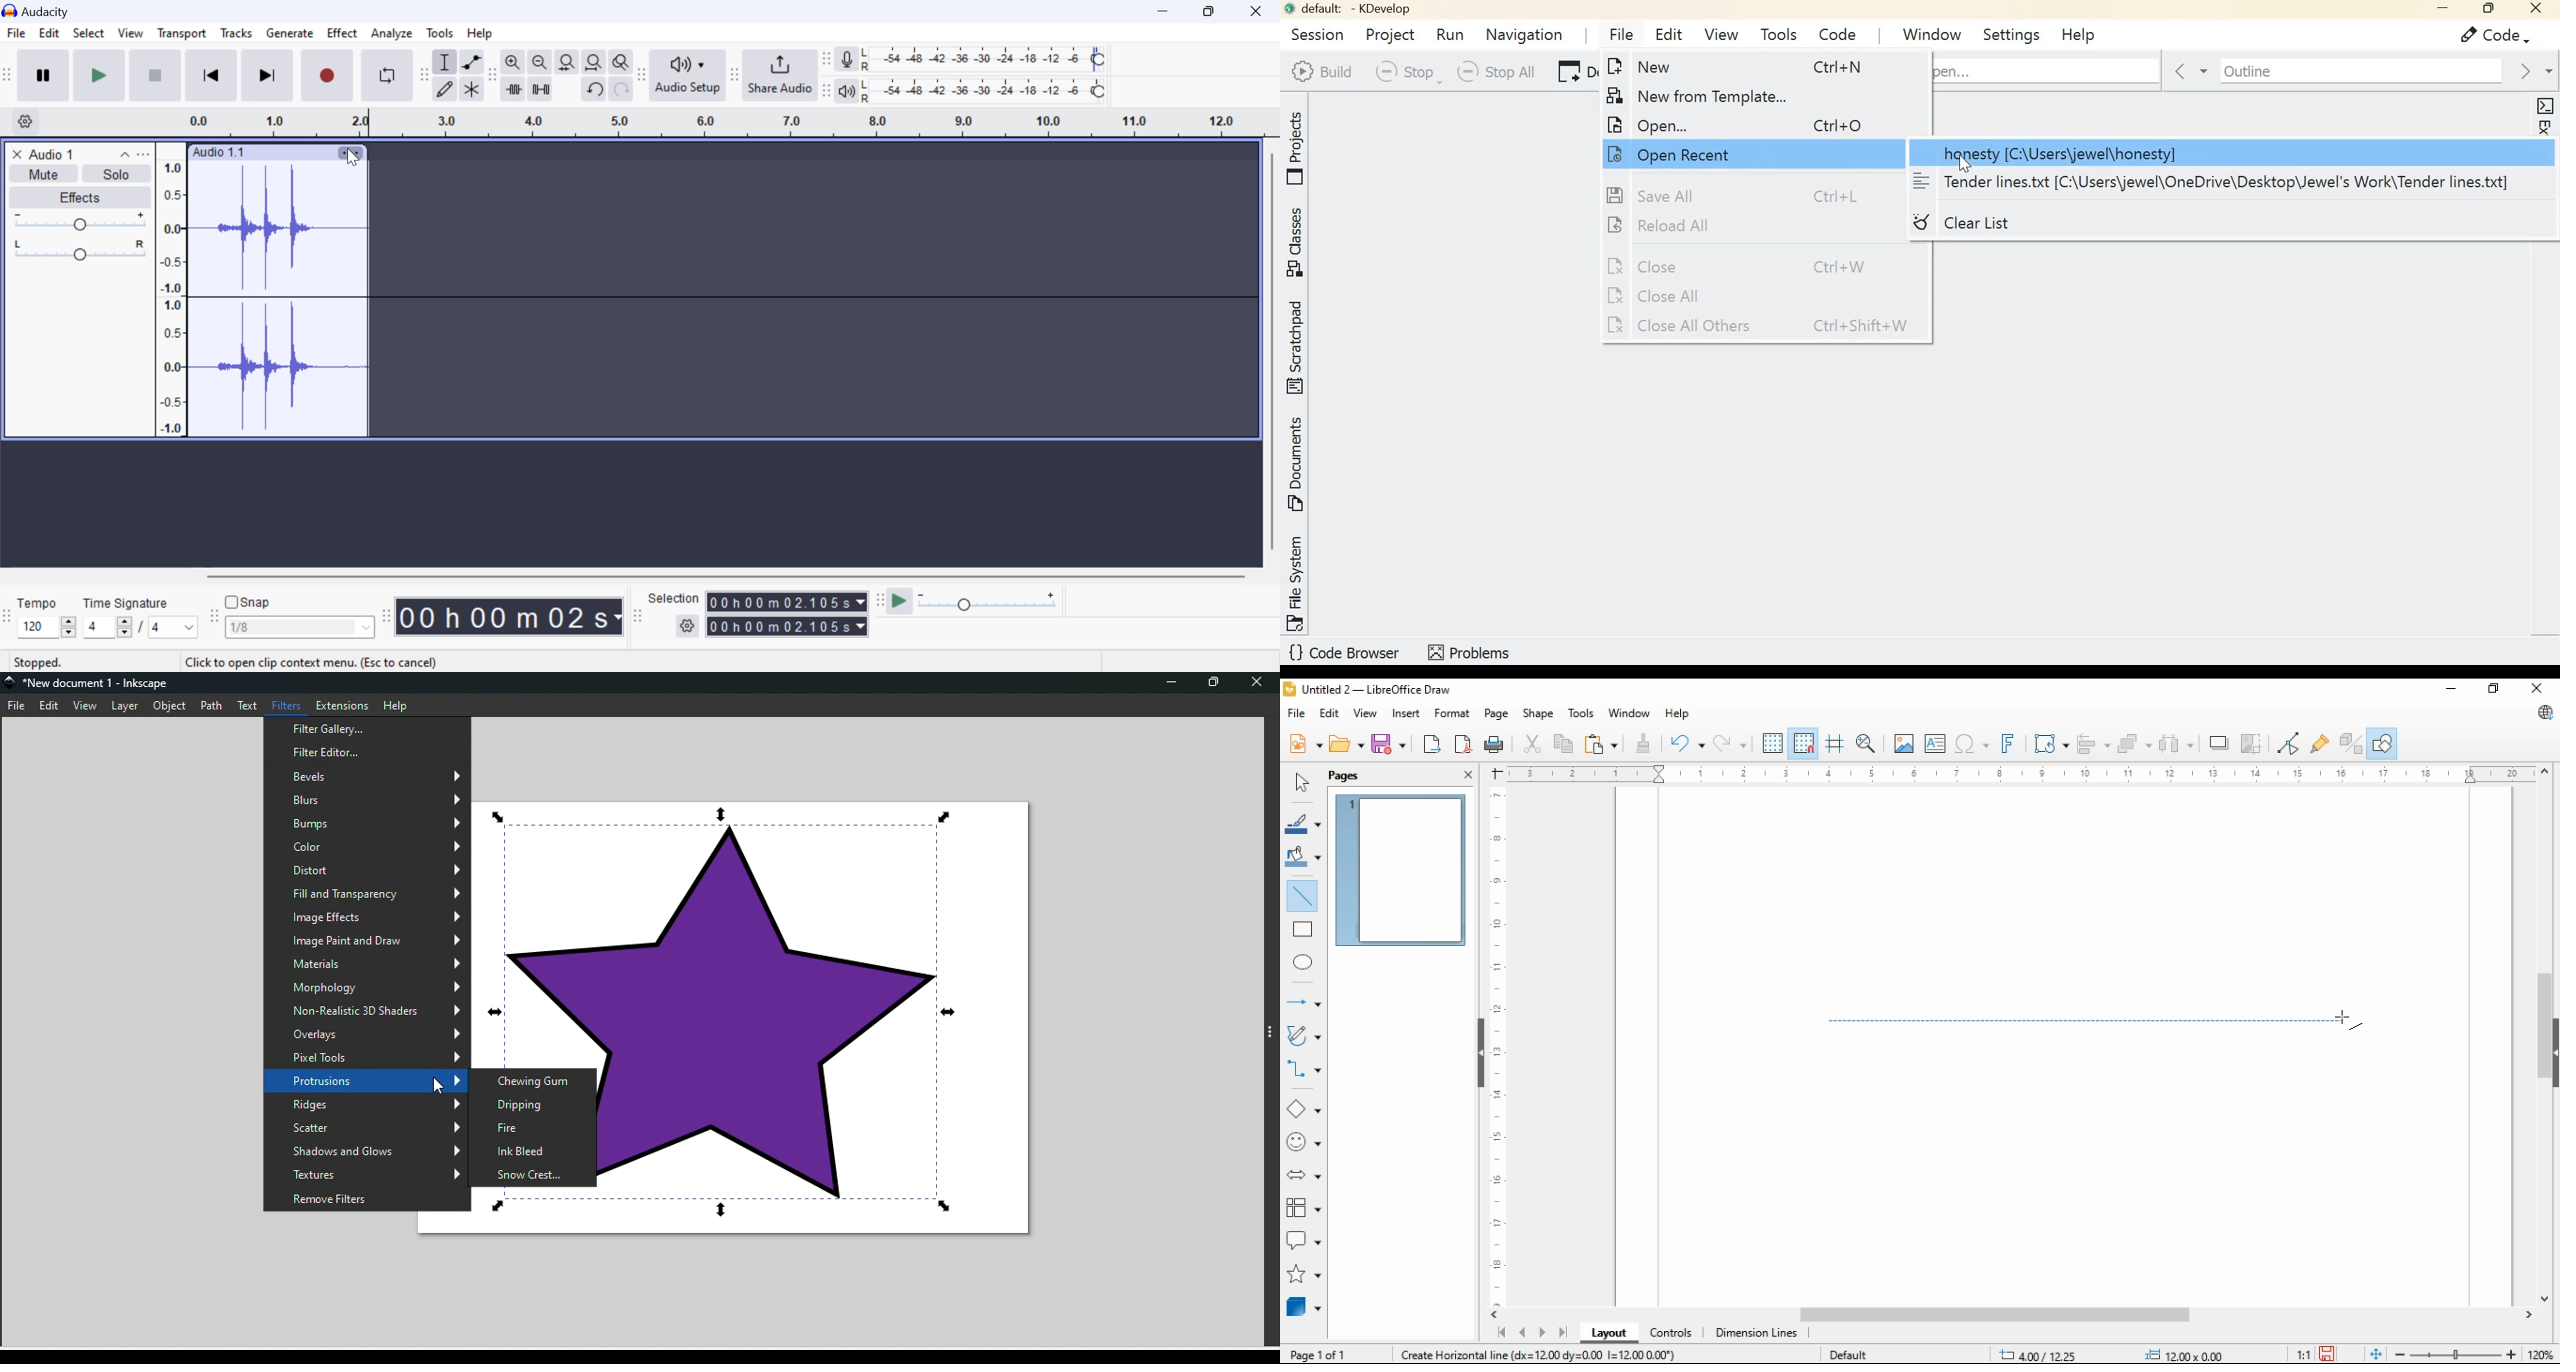 The image size is (2576, 1372). I want to click on Clip Length, so click(512, 616).